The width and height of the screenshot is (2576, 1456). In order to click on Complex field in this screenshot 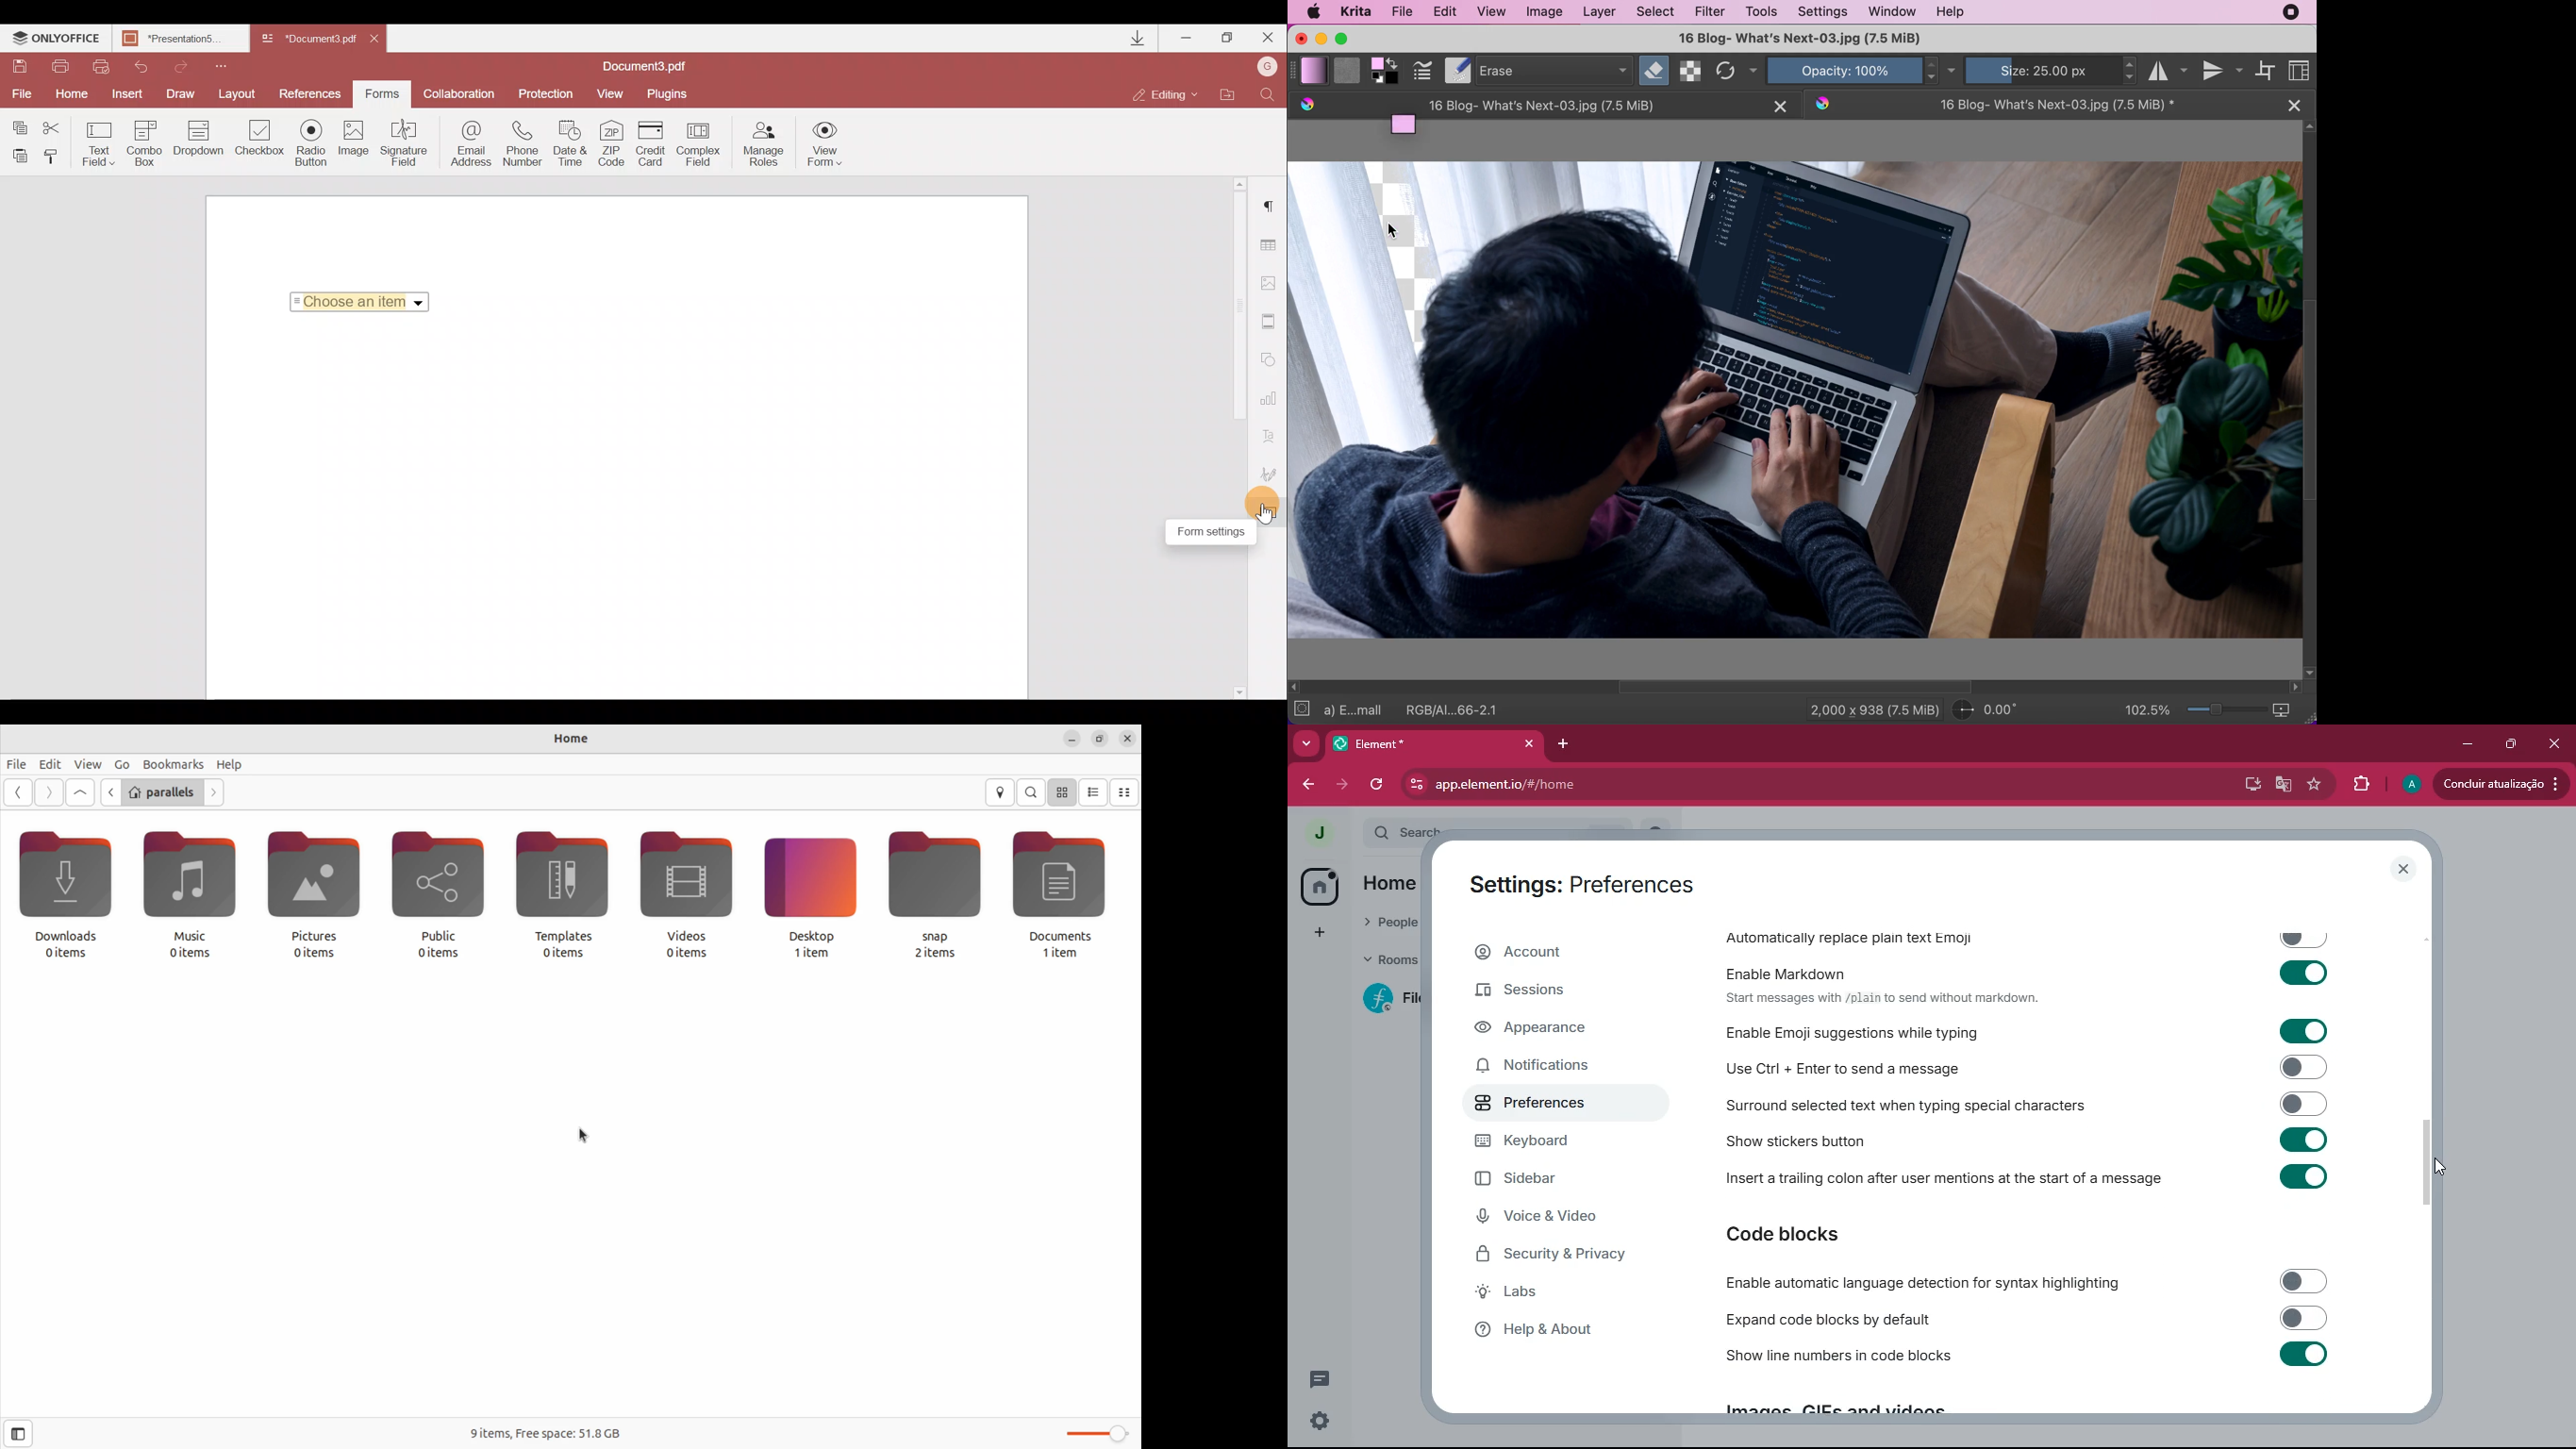, I will do `click(700, 144)`.